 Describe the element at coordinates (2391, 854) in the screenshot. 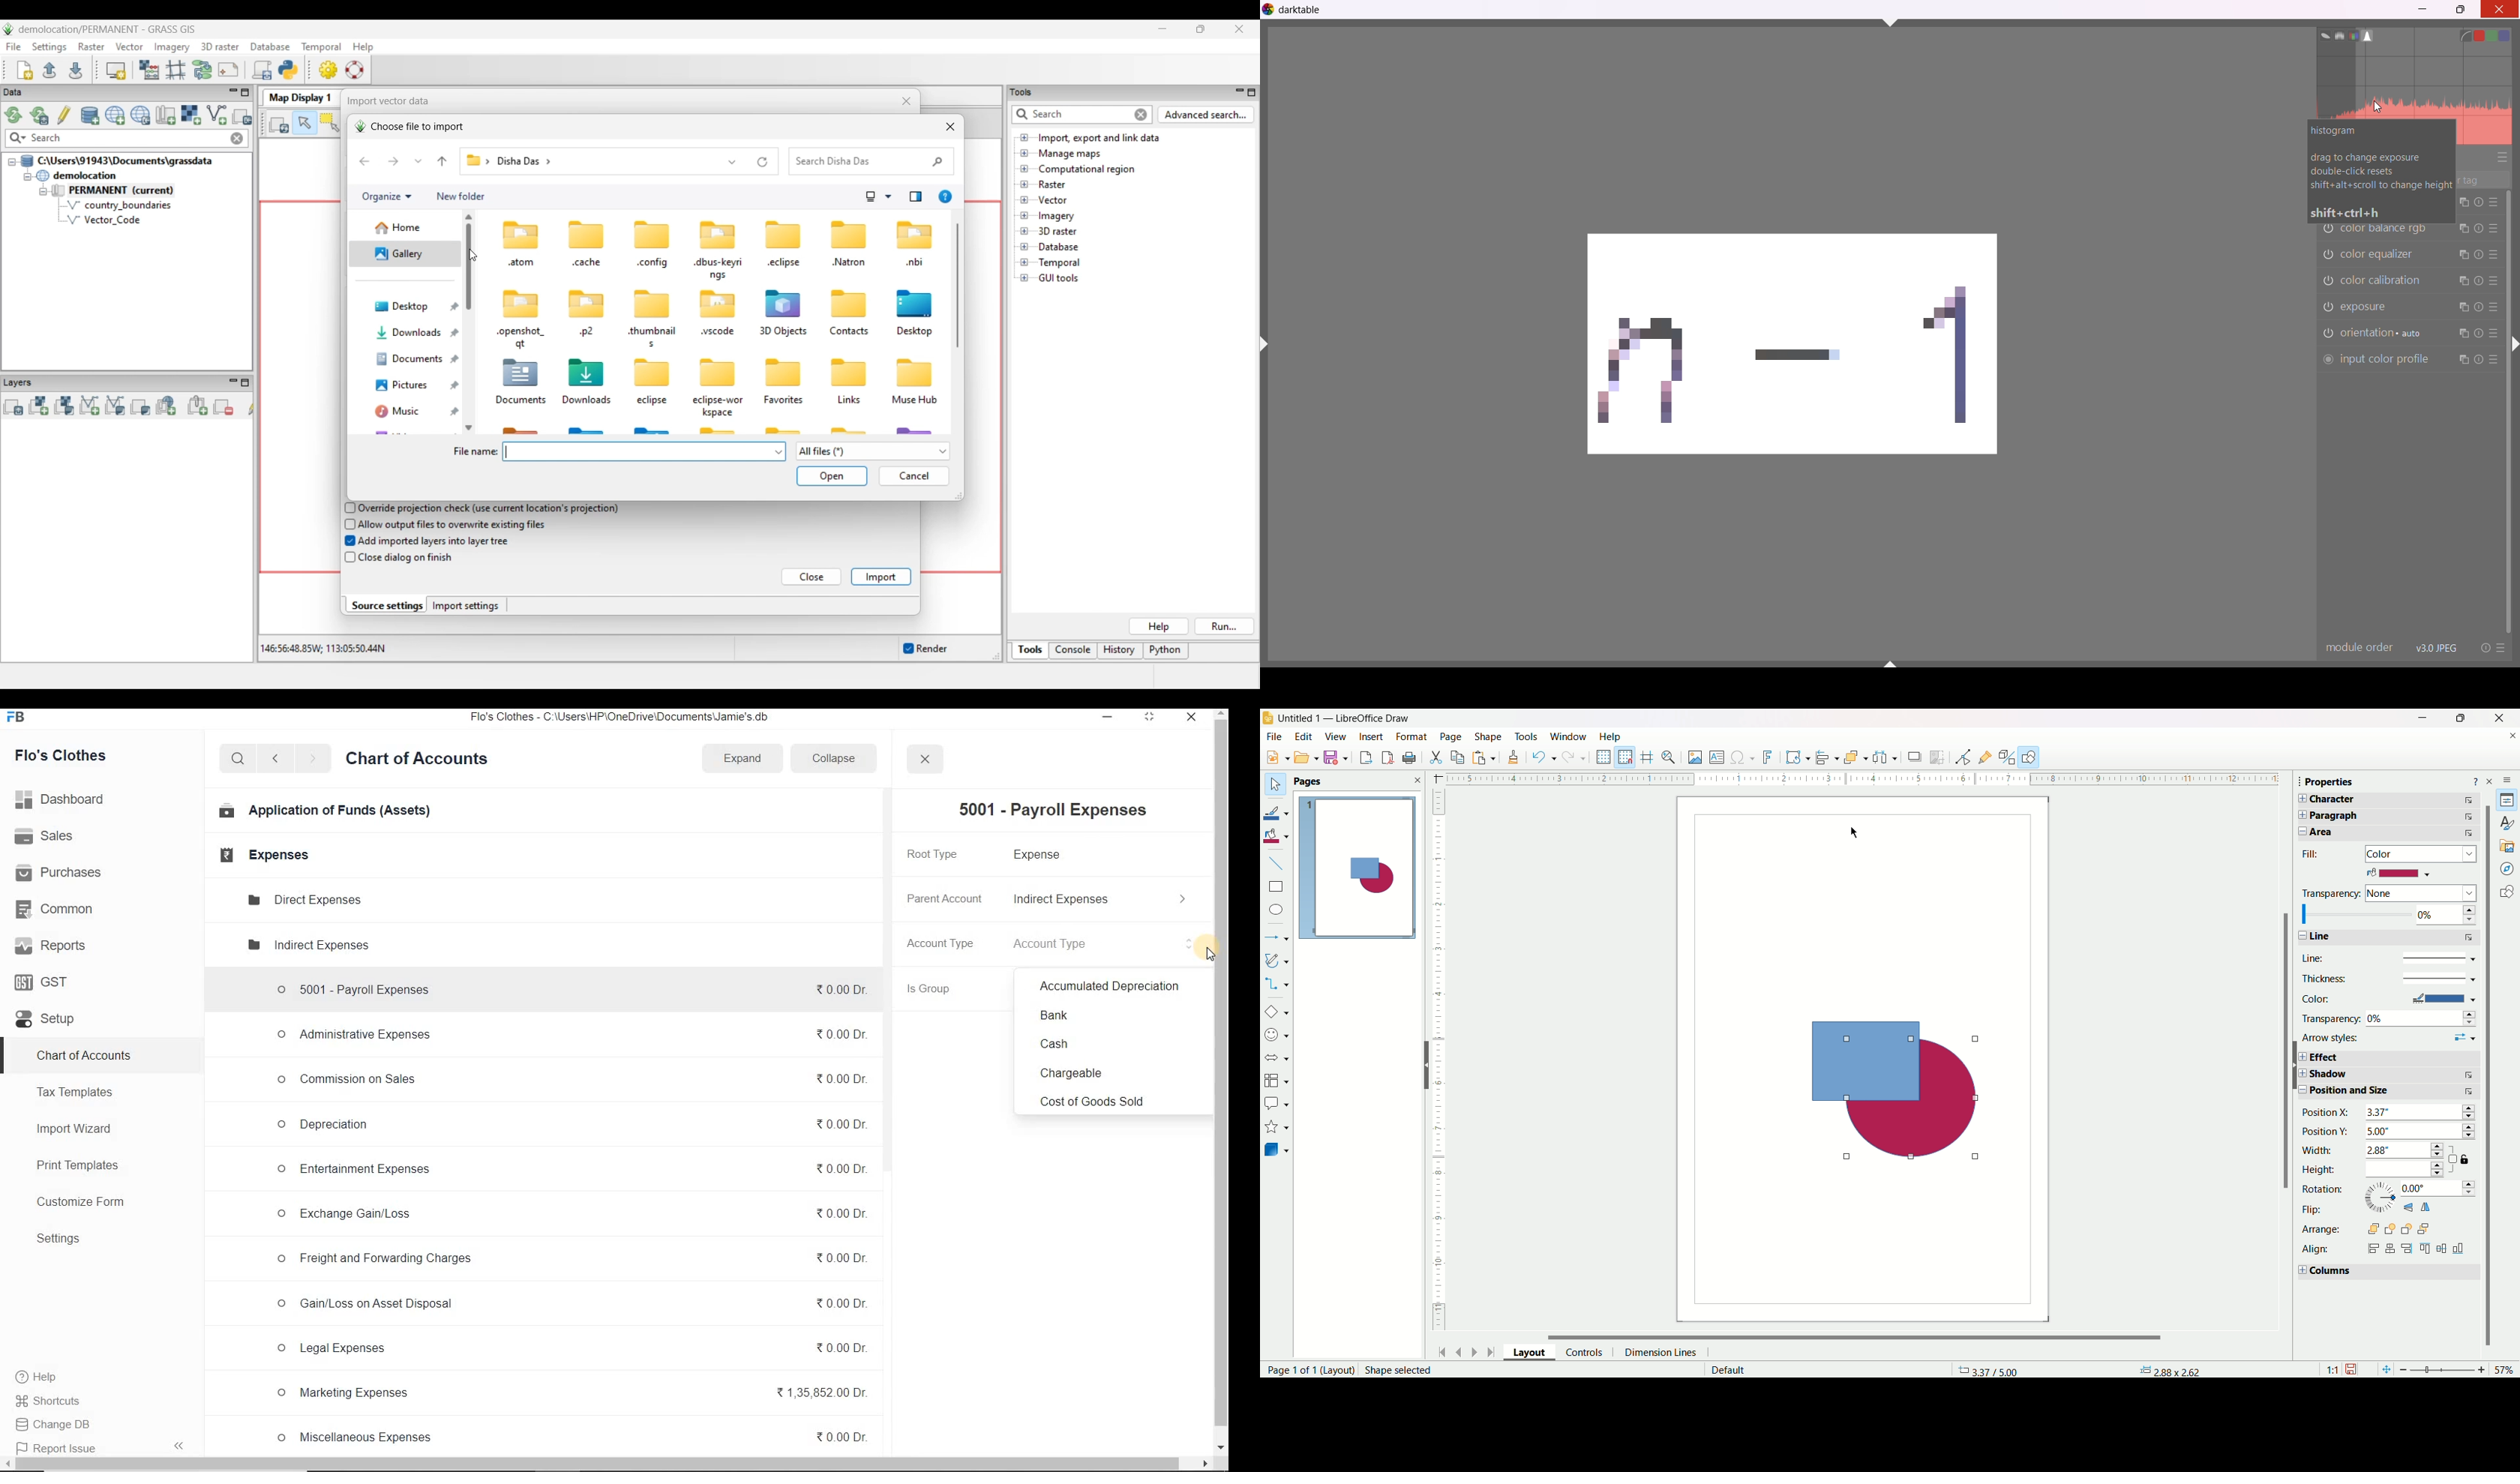

I see `fill` at that location.